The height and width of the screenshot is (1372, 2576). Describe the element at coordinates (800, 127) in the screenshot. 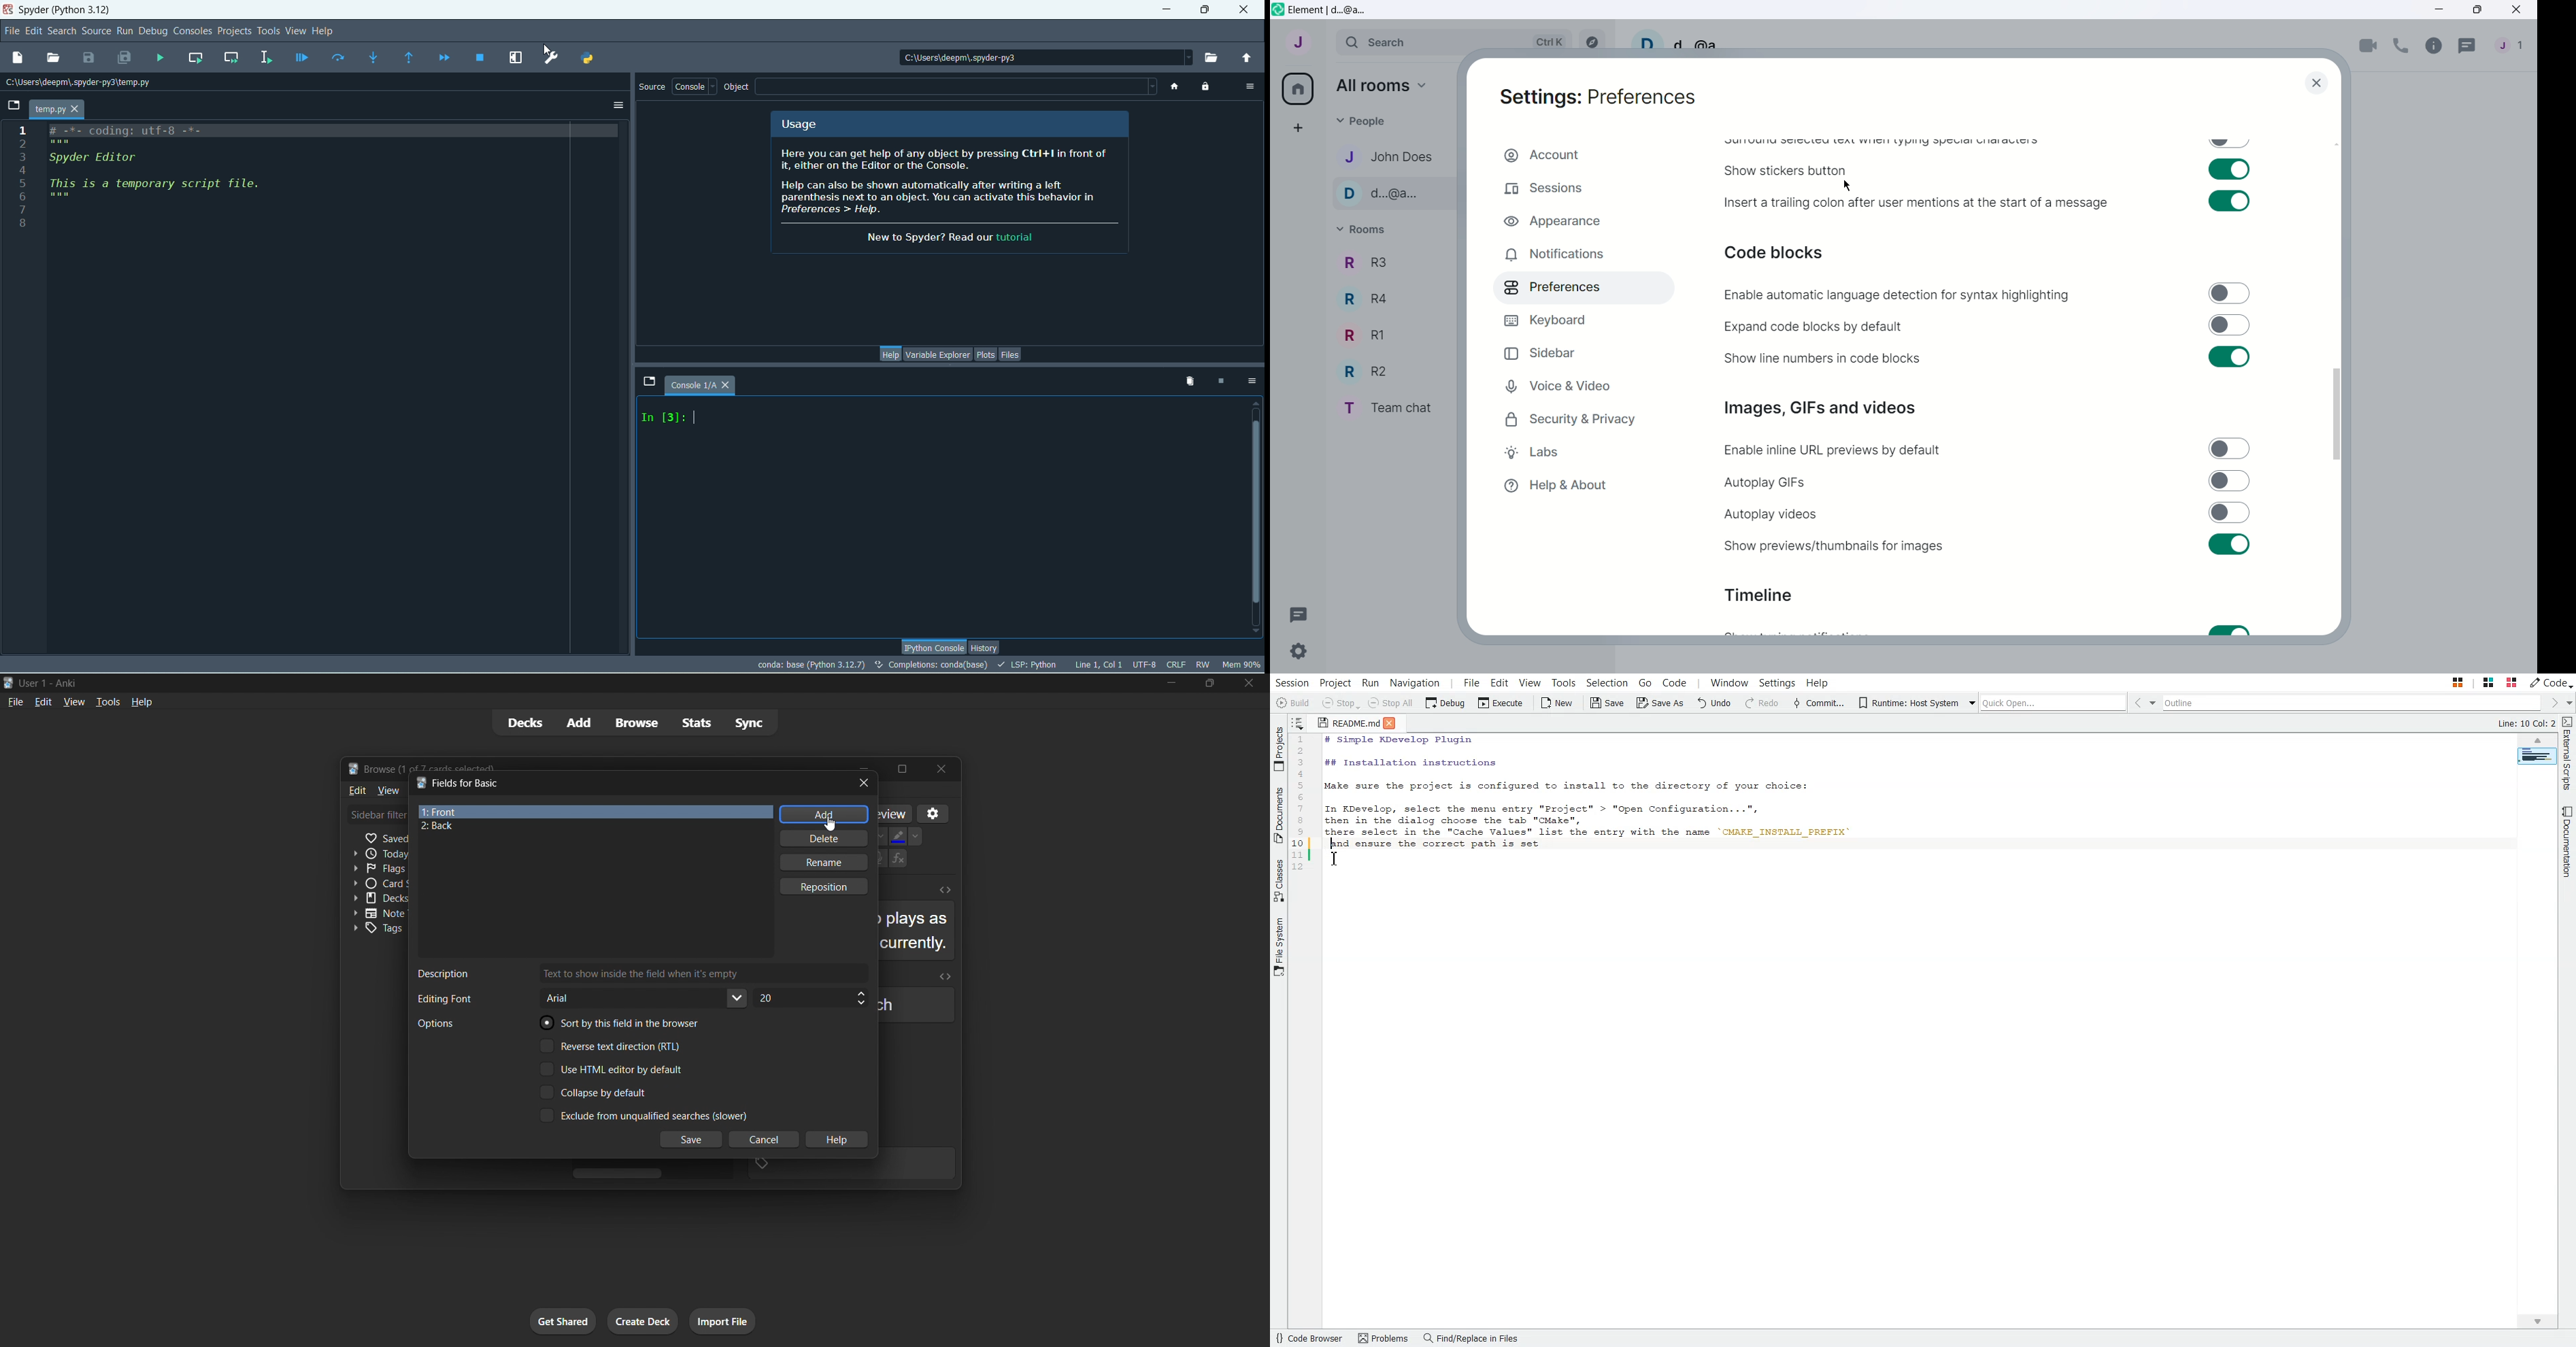

I see `usage` at that location.